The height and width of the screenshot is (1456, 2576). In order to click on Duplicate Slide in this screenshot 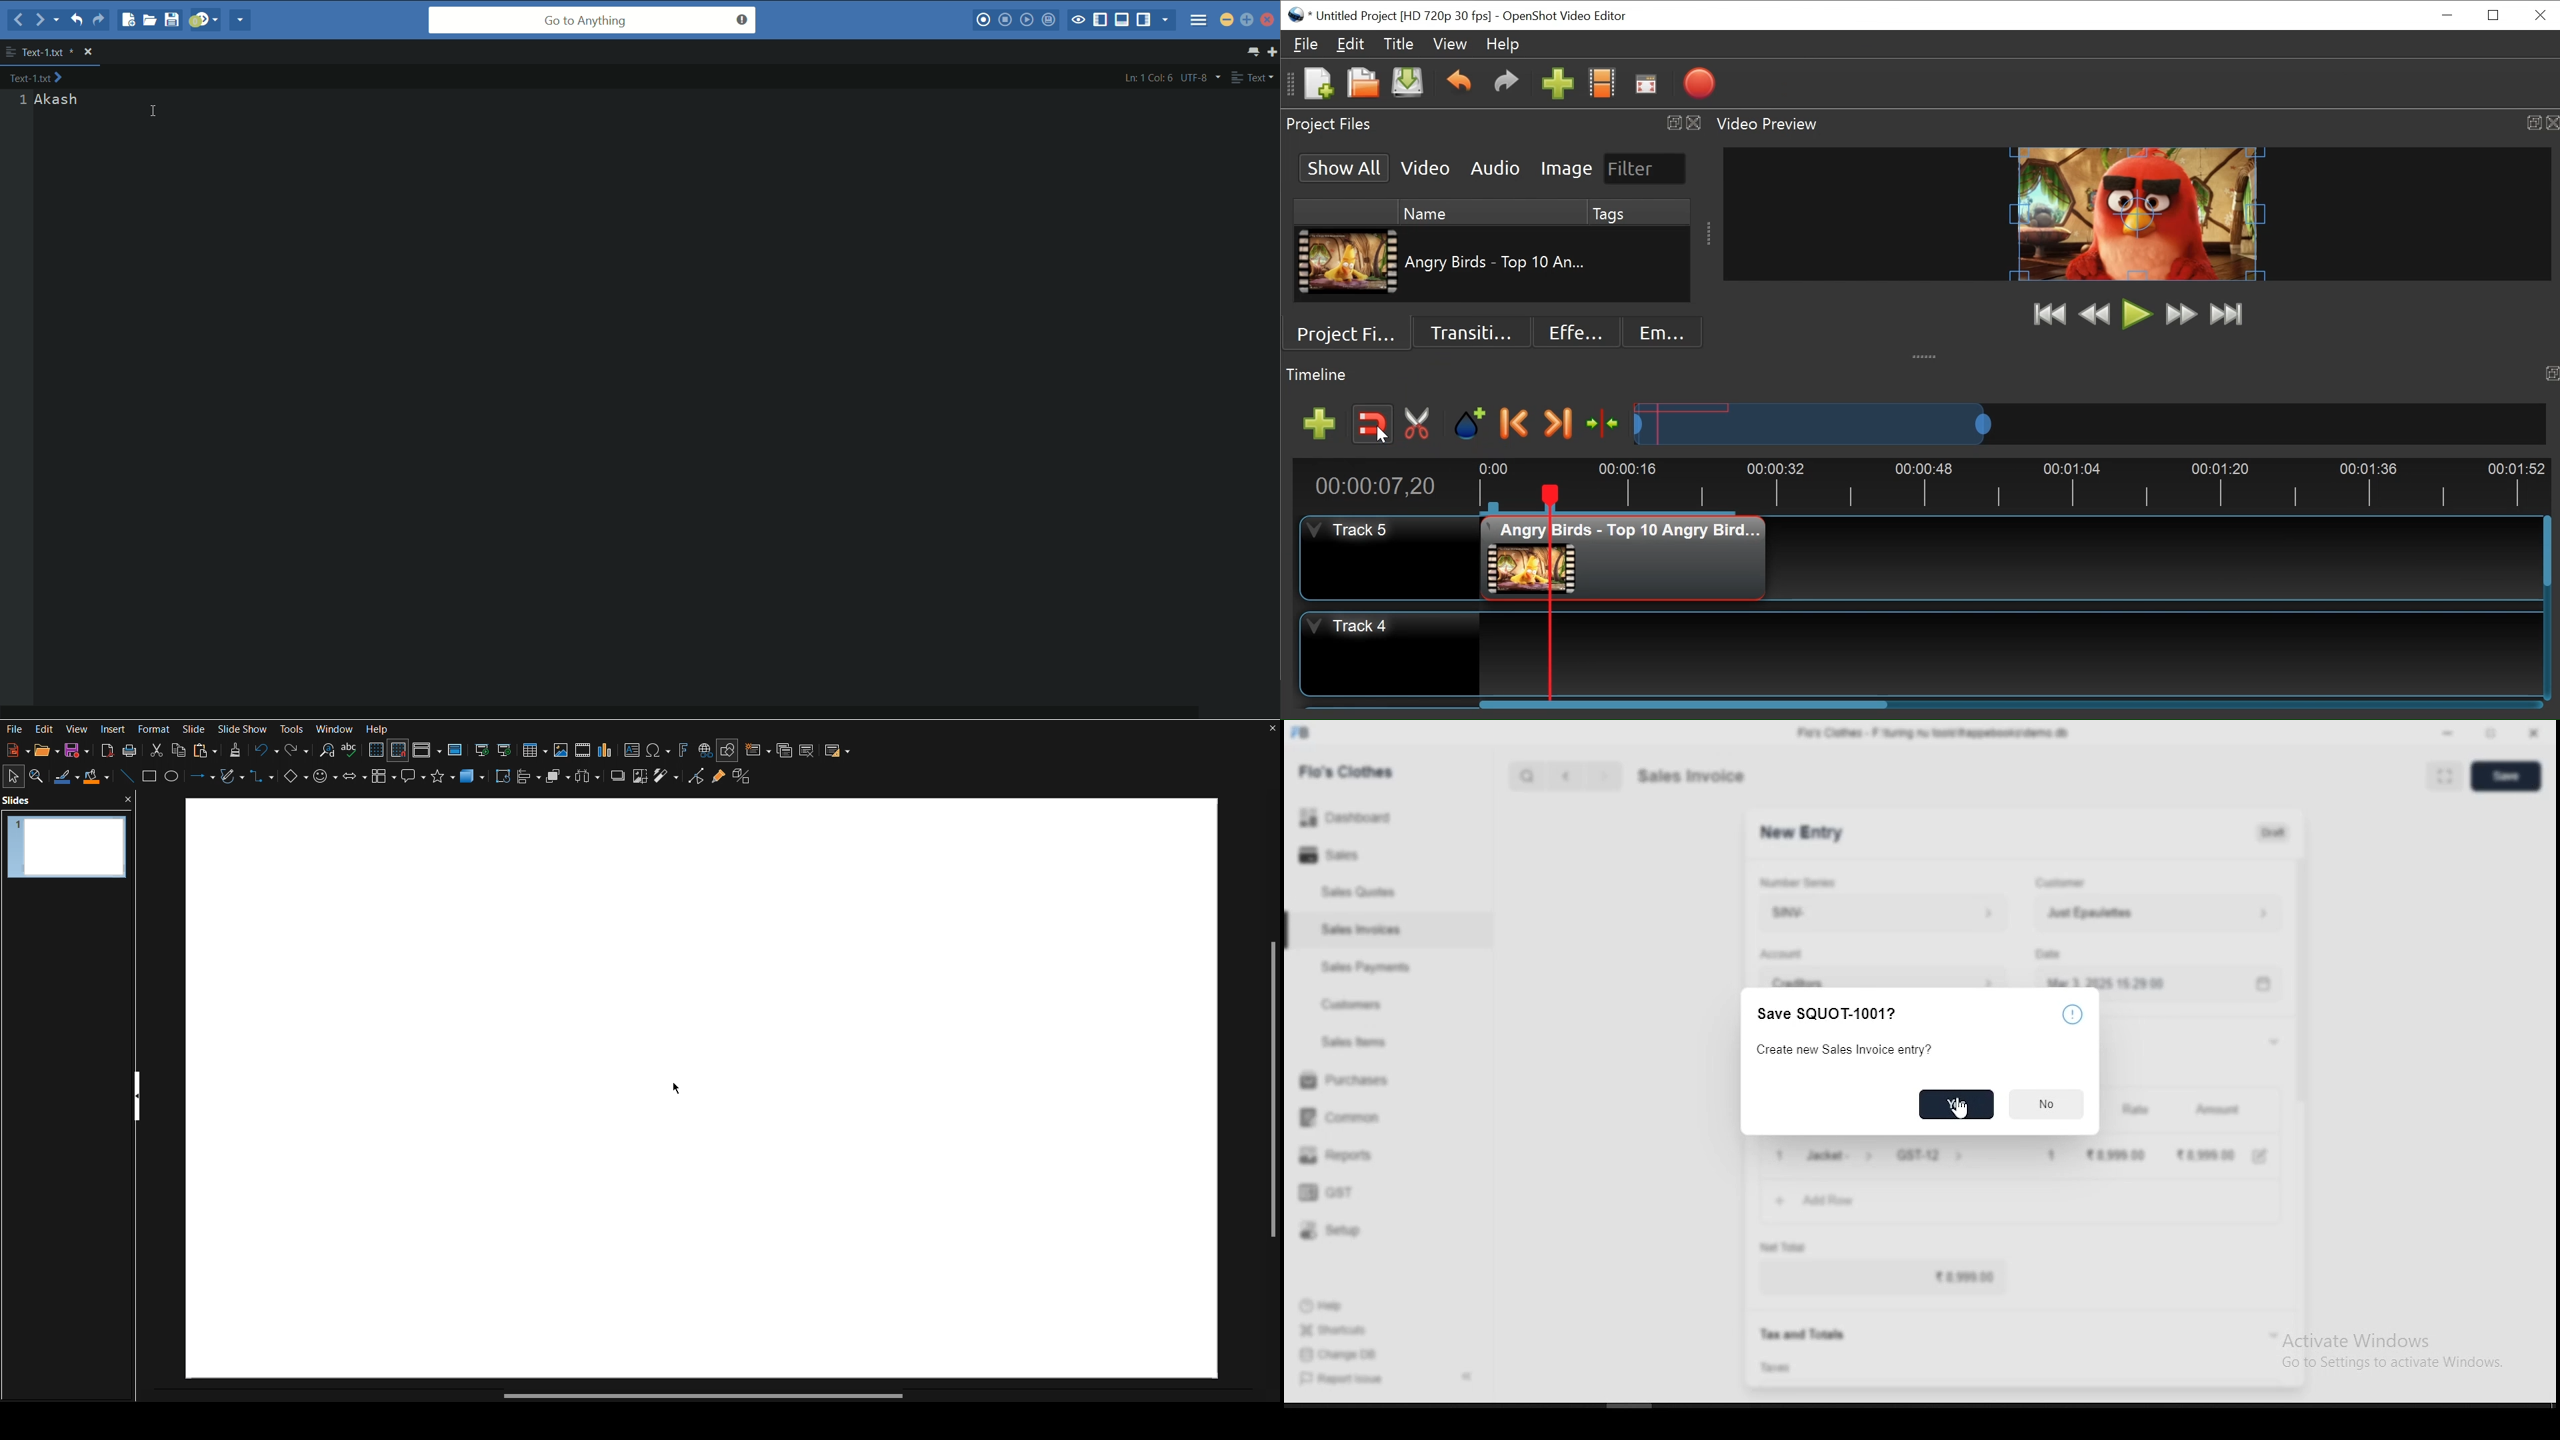, I will do `click(784, 749)`.